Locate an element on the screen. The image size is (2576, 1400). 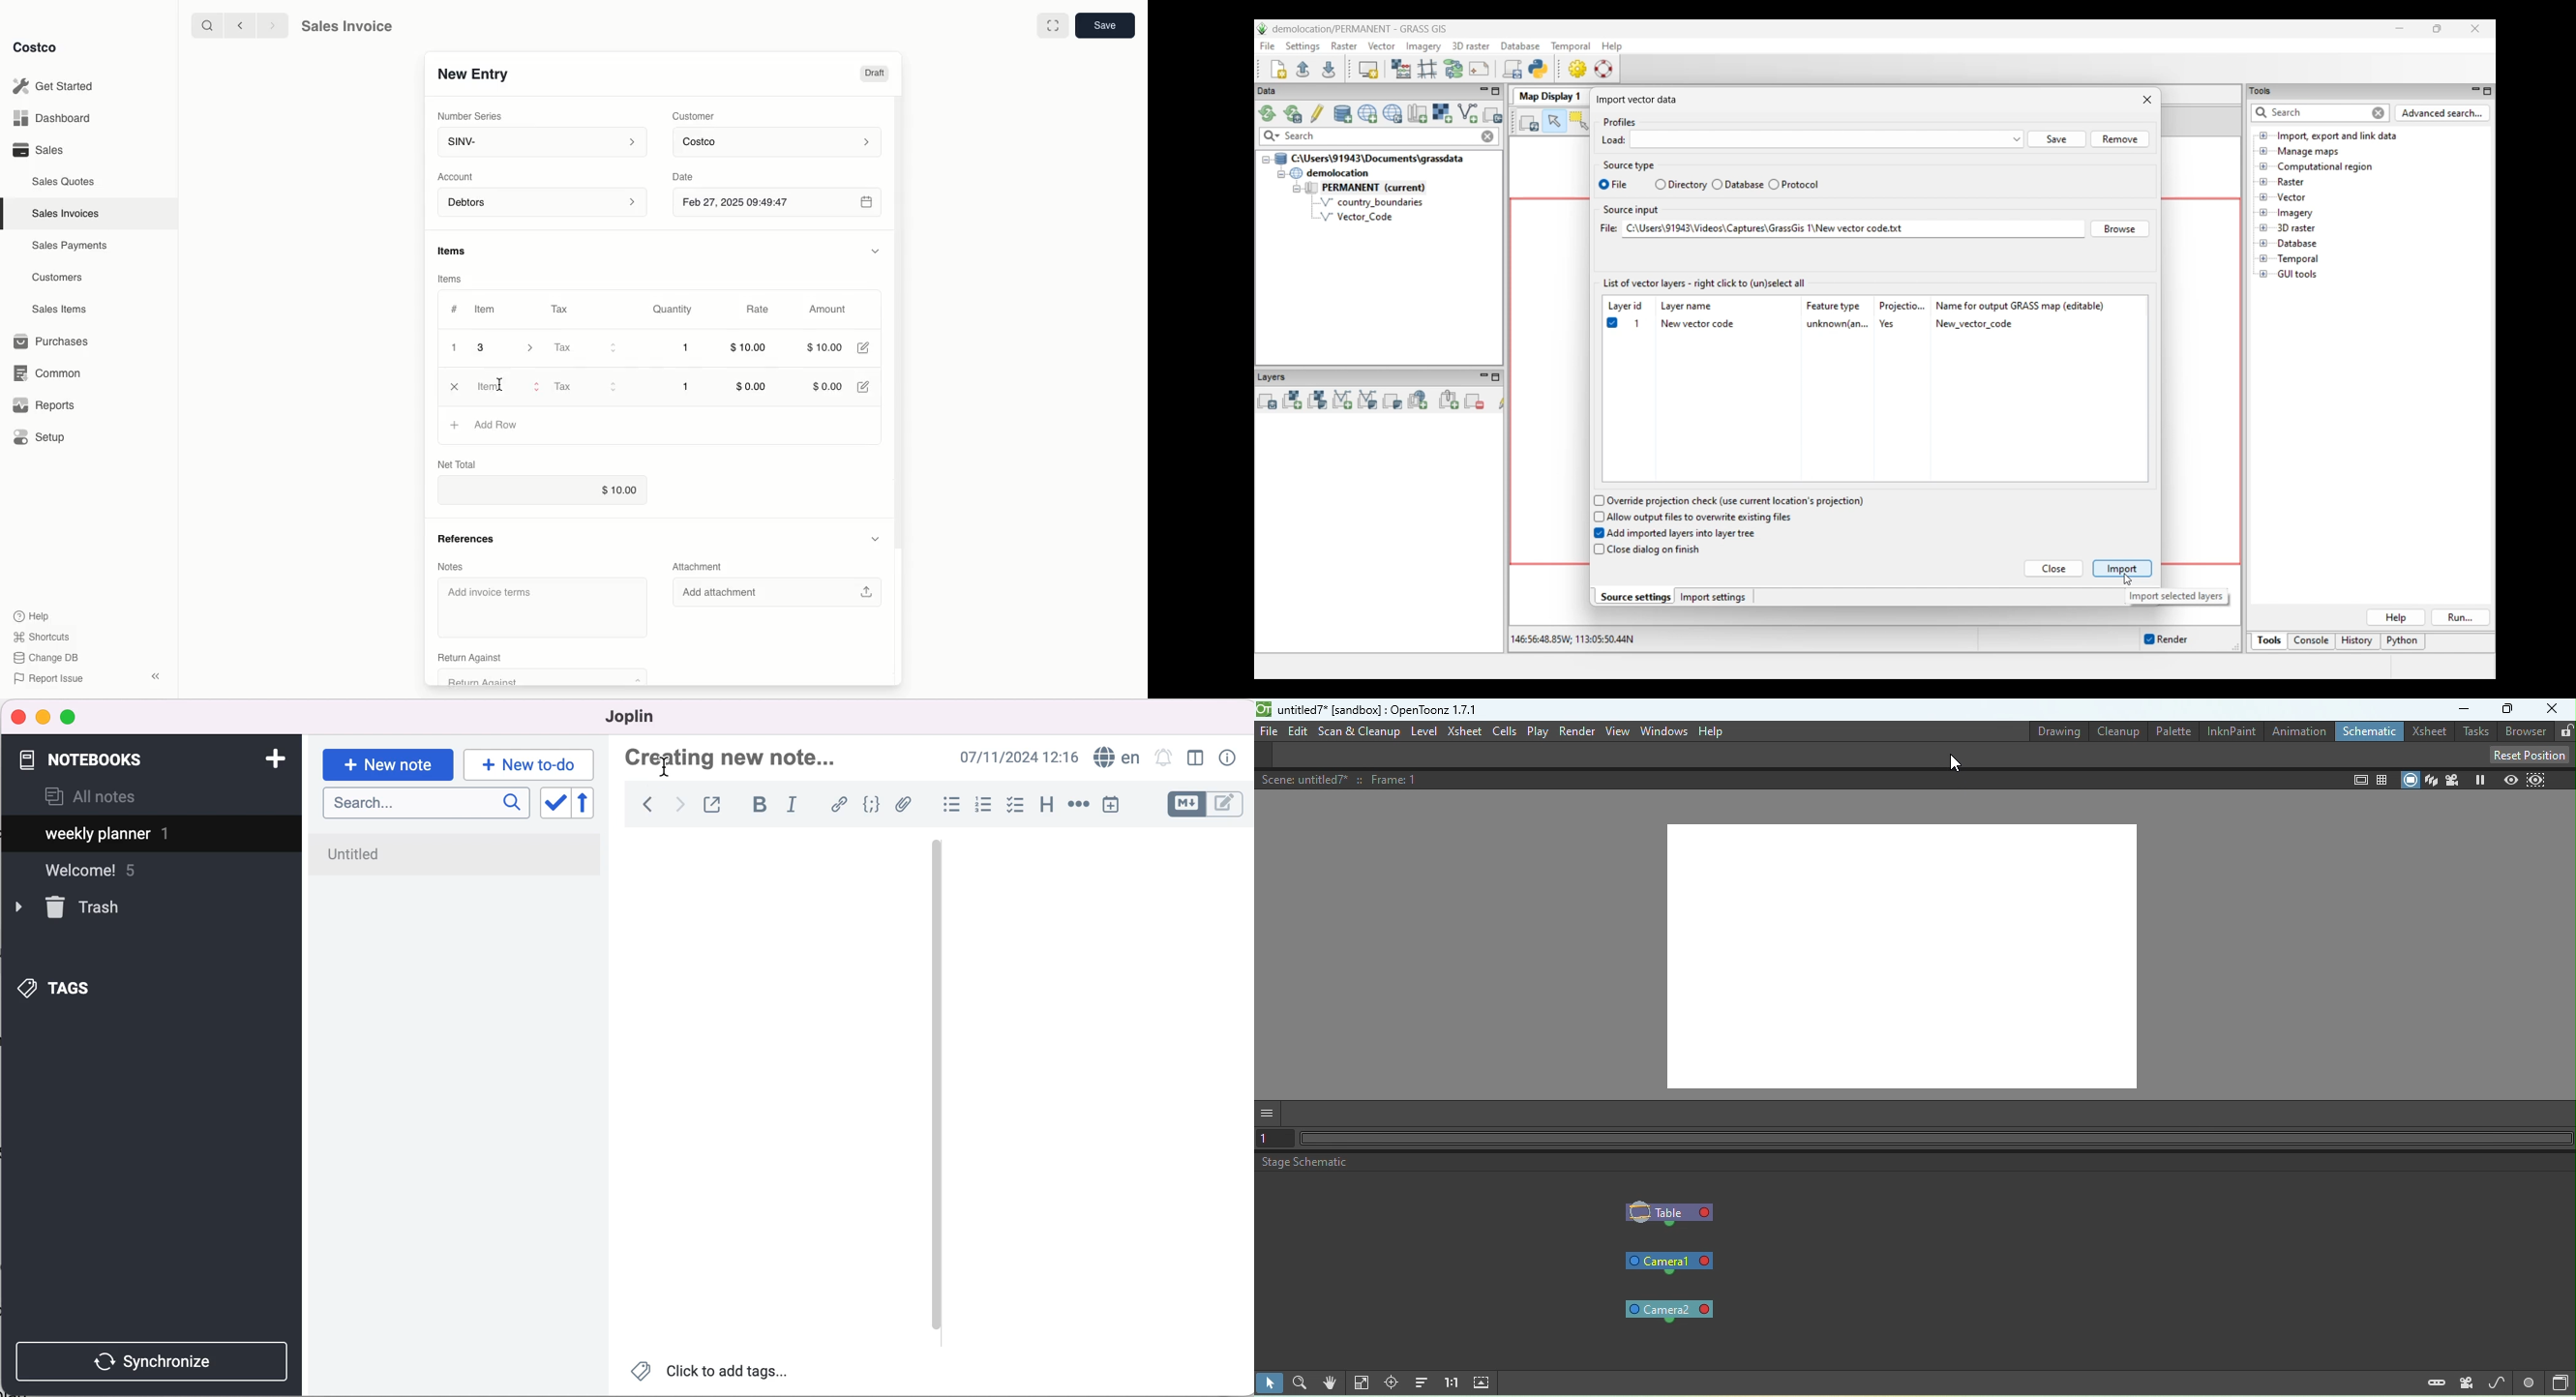
Camera2 is located at coordinates (1667, 1312).